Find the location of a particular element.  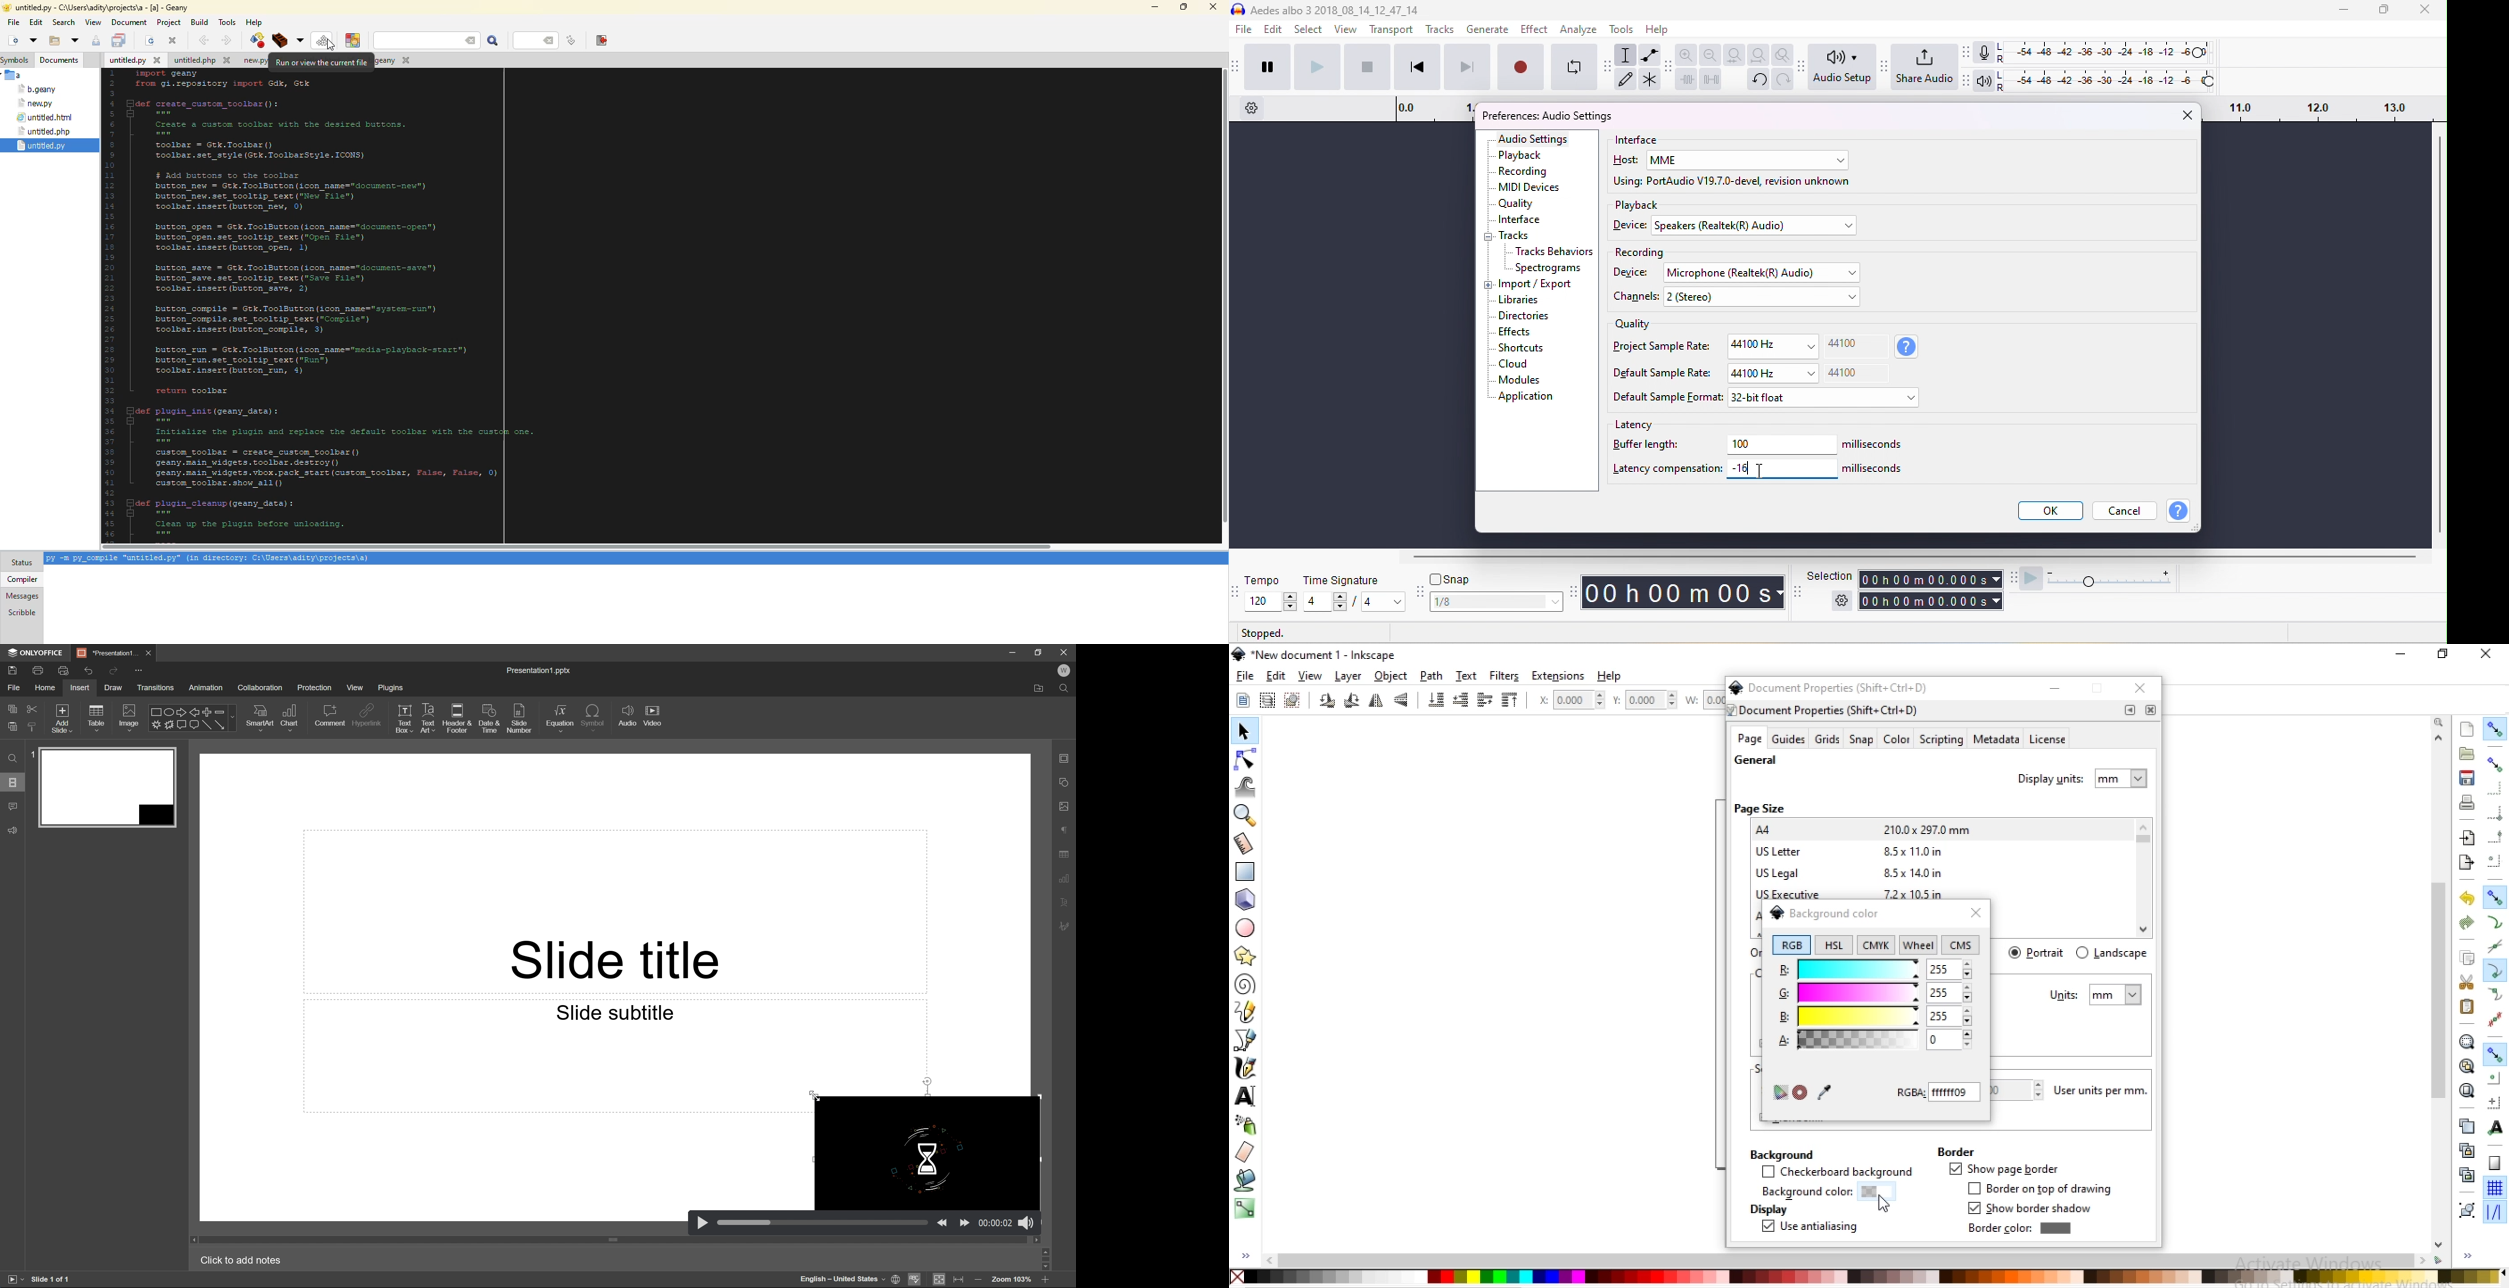

help is located at coordinates (254, 22).